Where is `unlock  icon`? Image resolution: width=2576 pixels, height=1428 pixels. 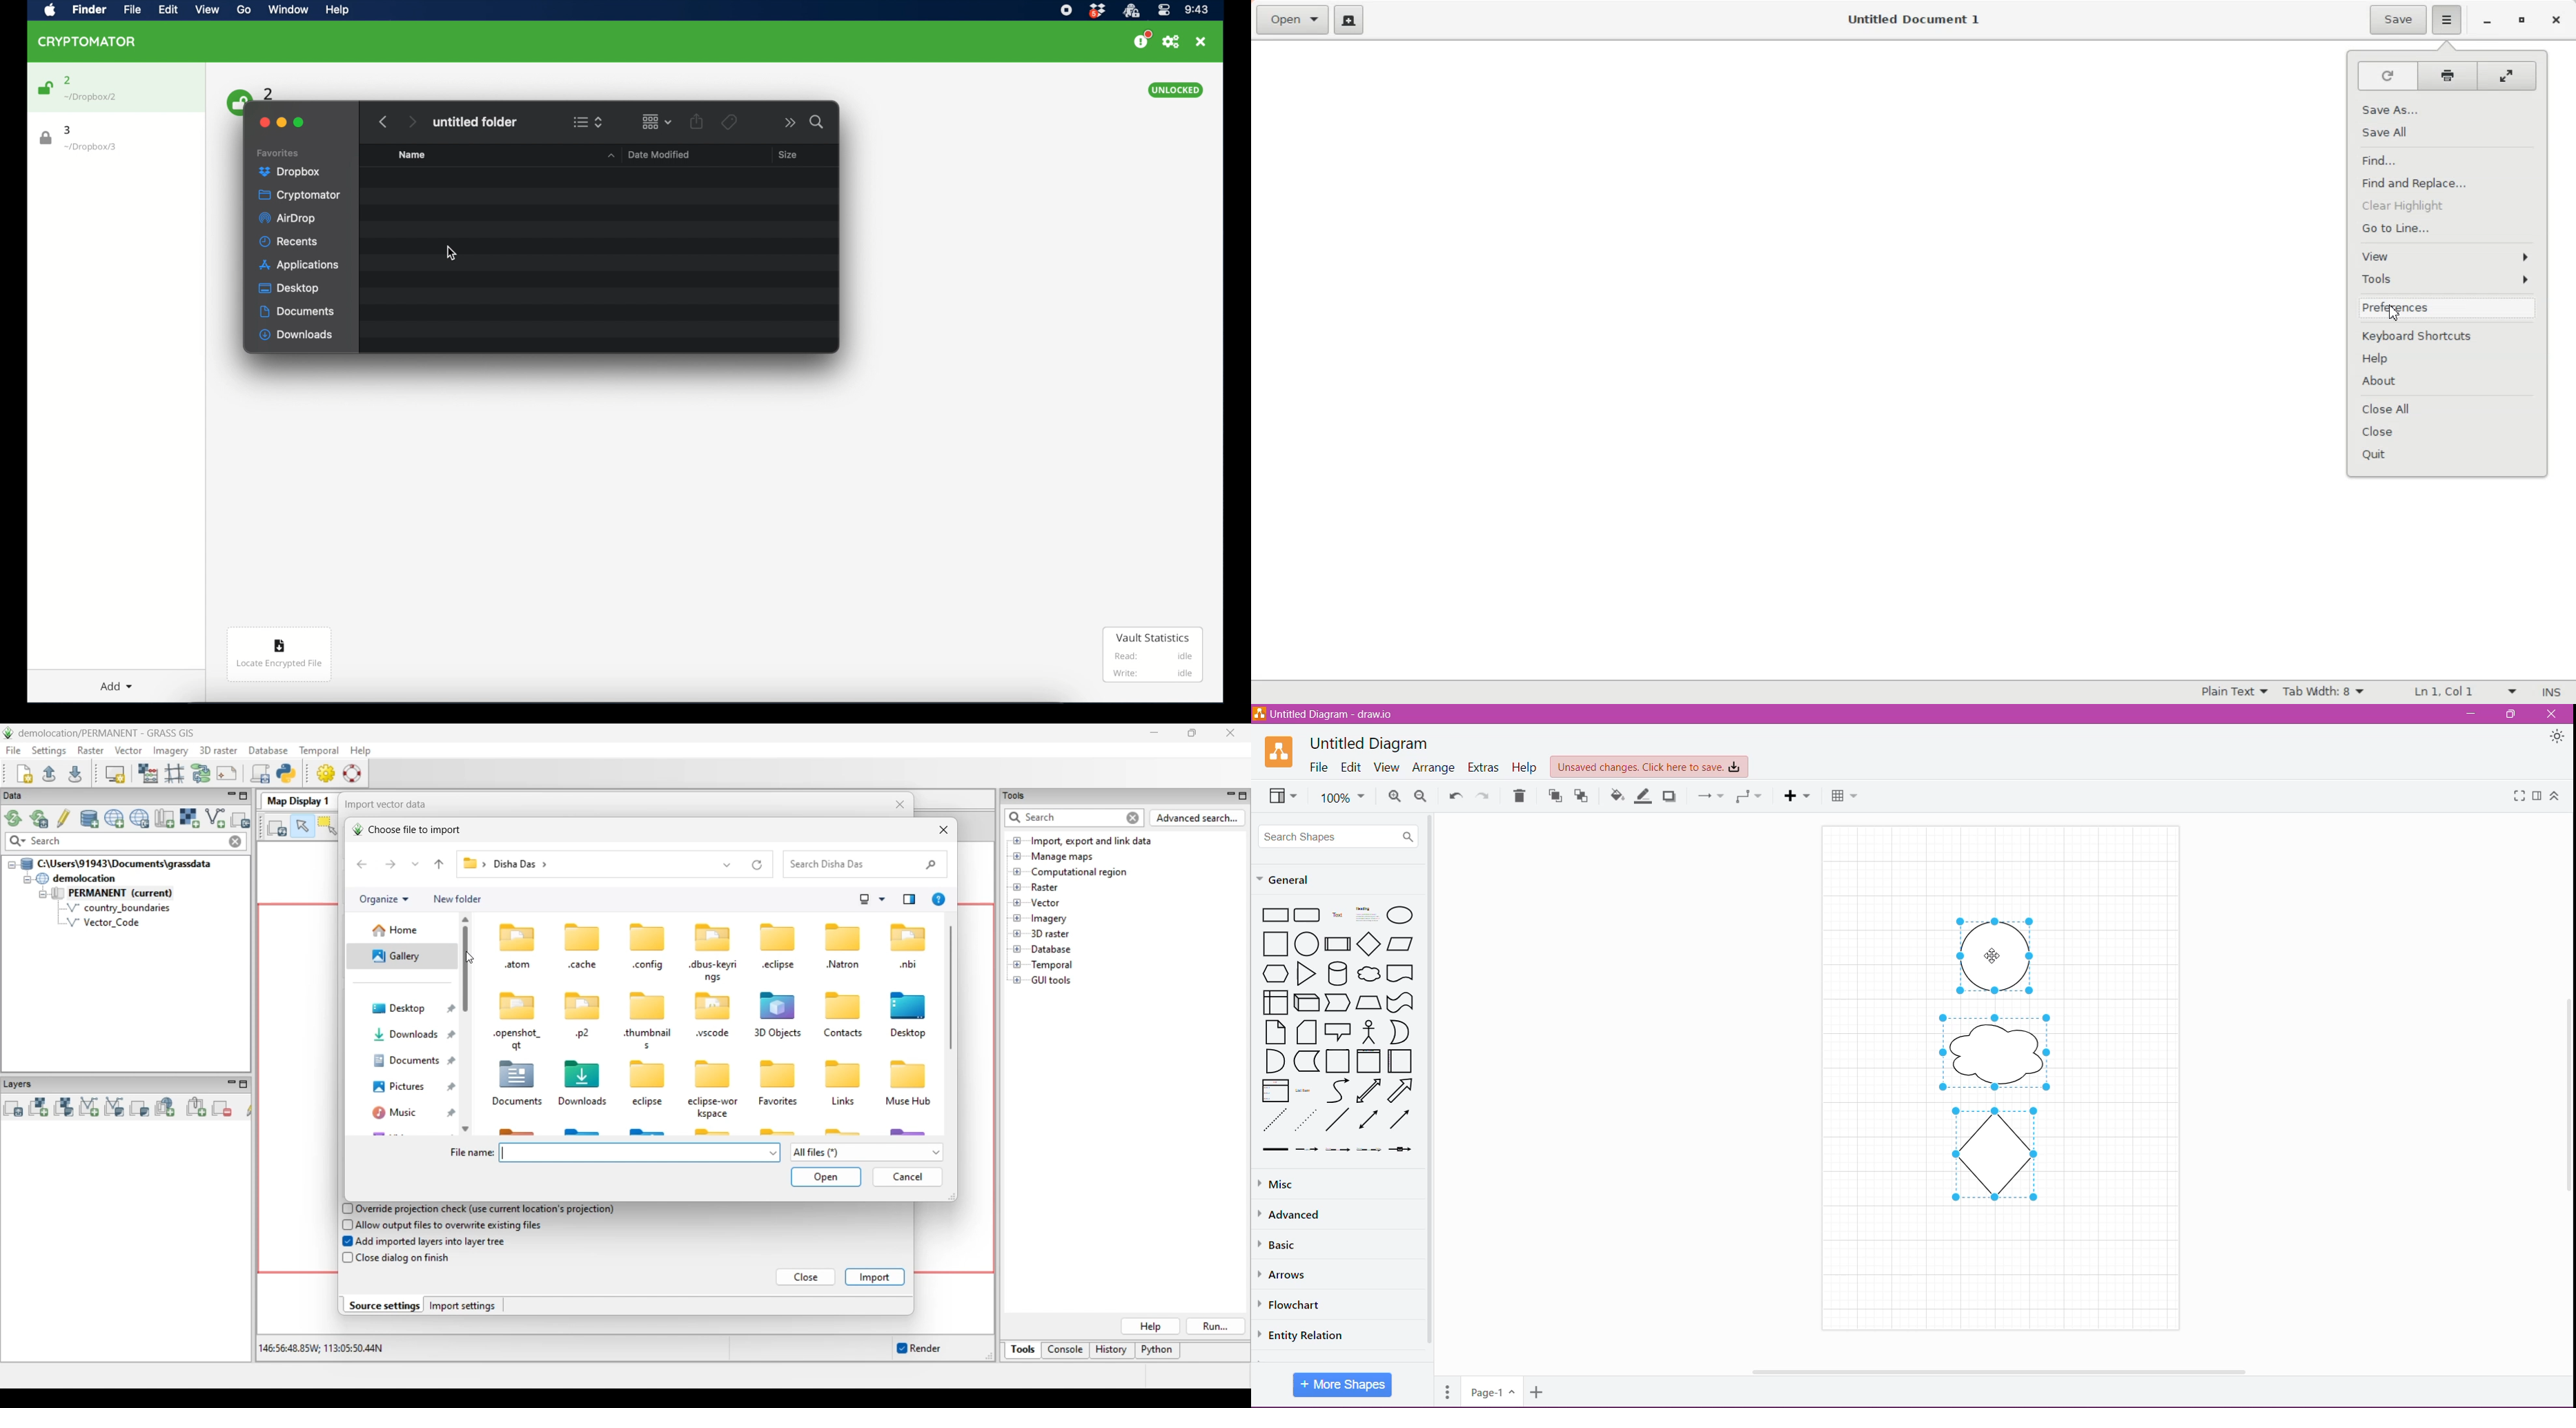 unlock  icon is located at coordinates (44, 88).